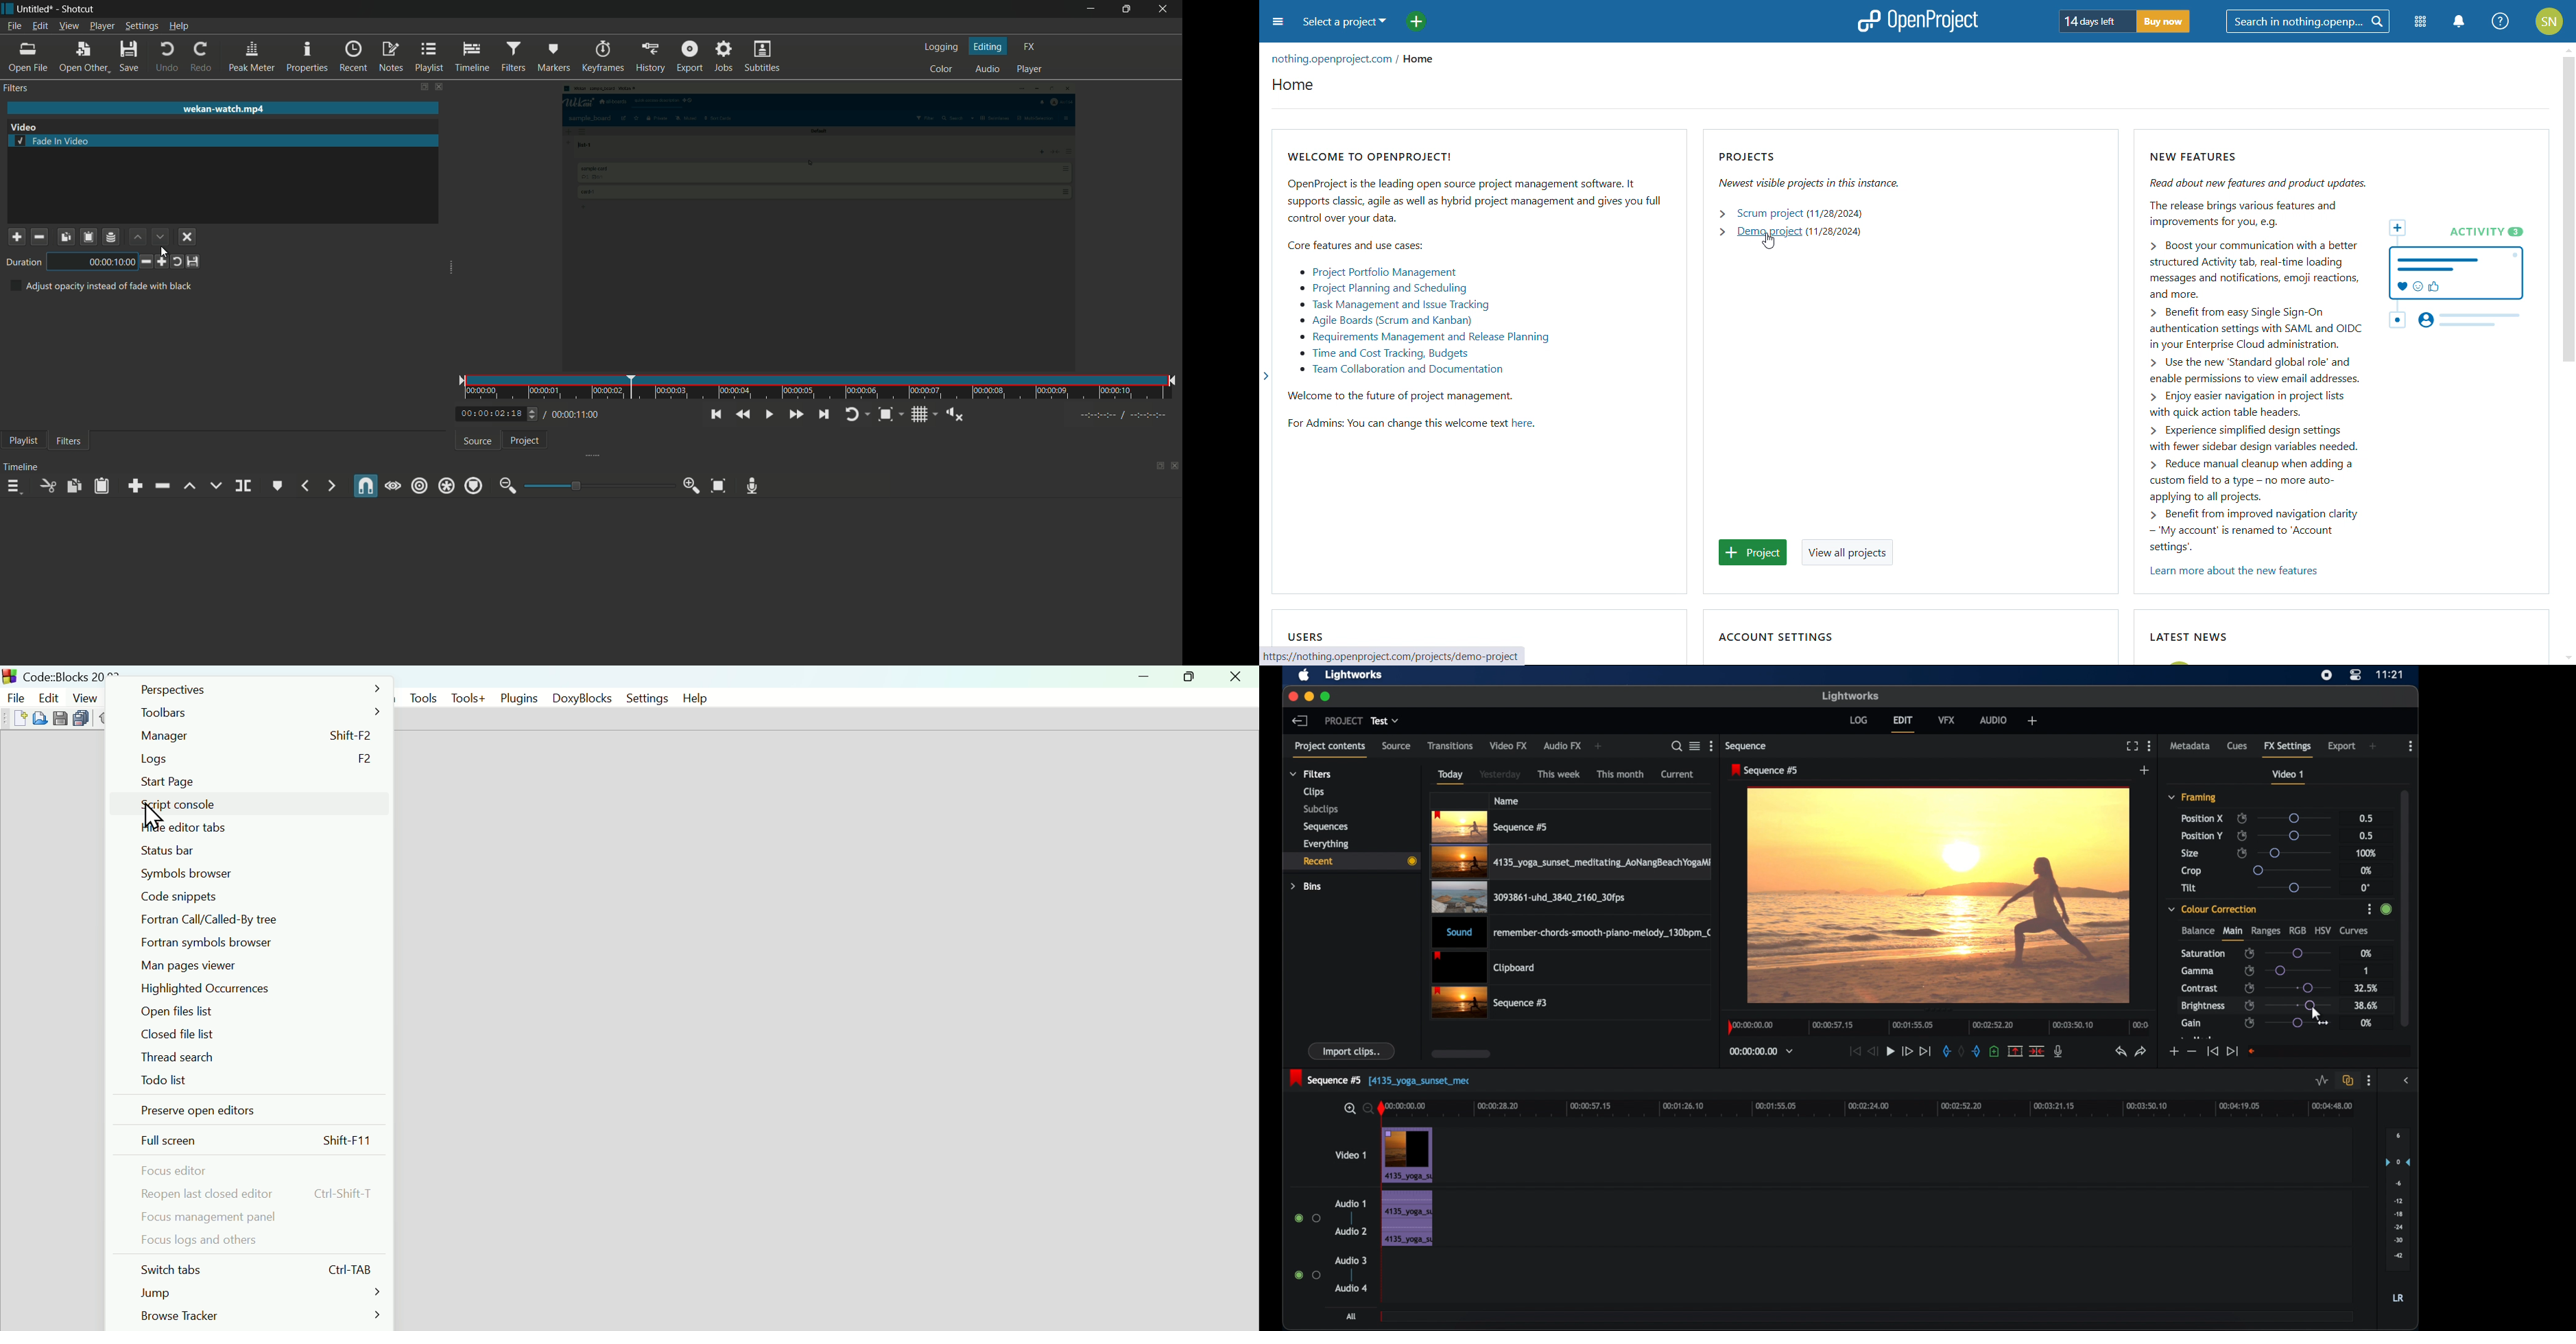 The width and height of the screenshot is (2576, 1344). Describe the element at coordinates (253, 1056) in the screenshot. I see `Thread search` at that location.